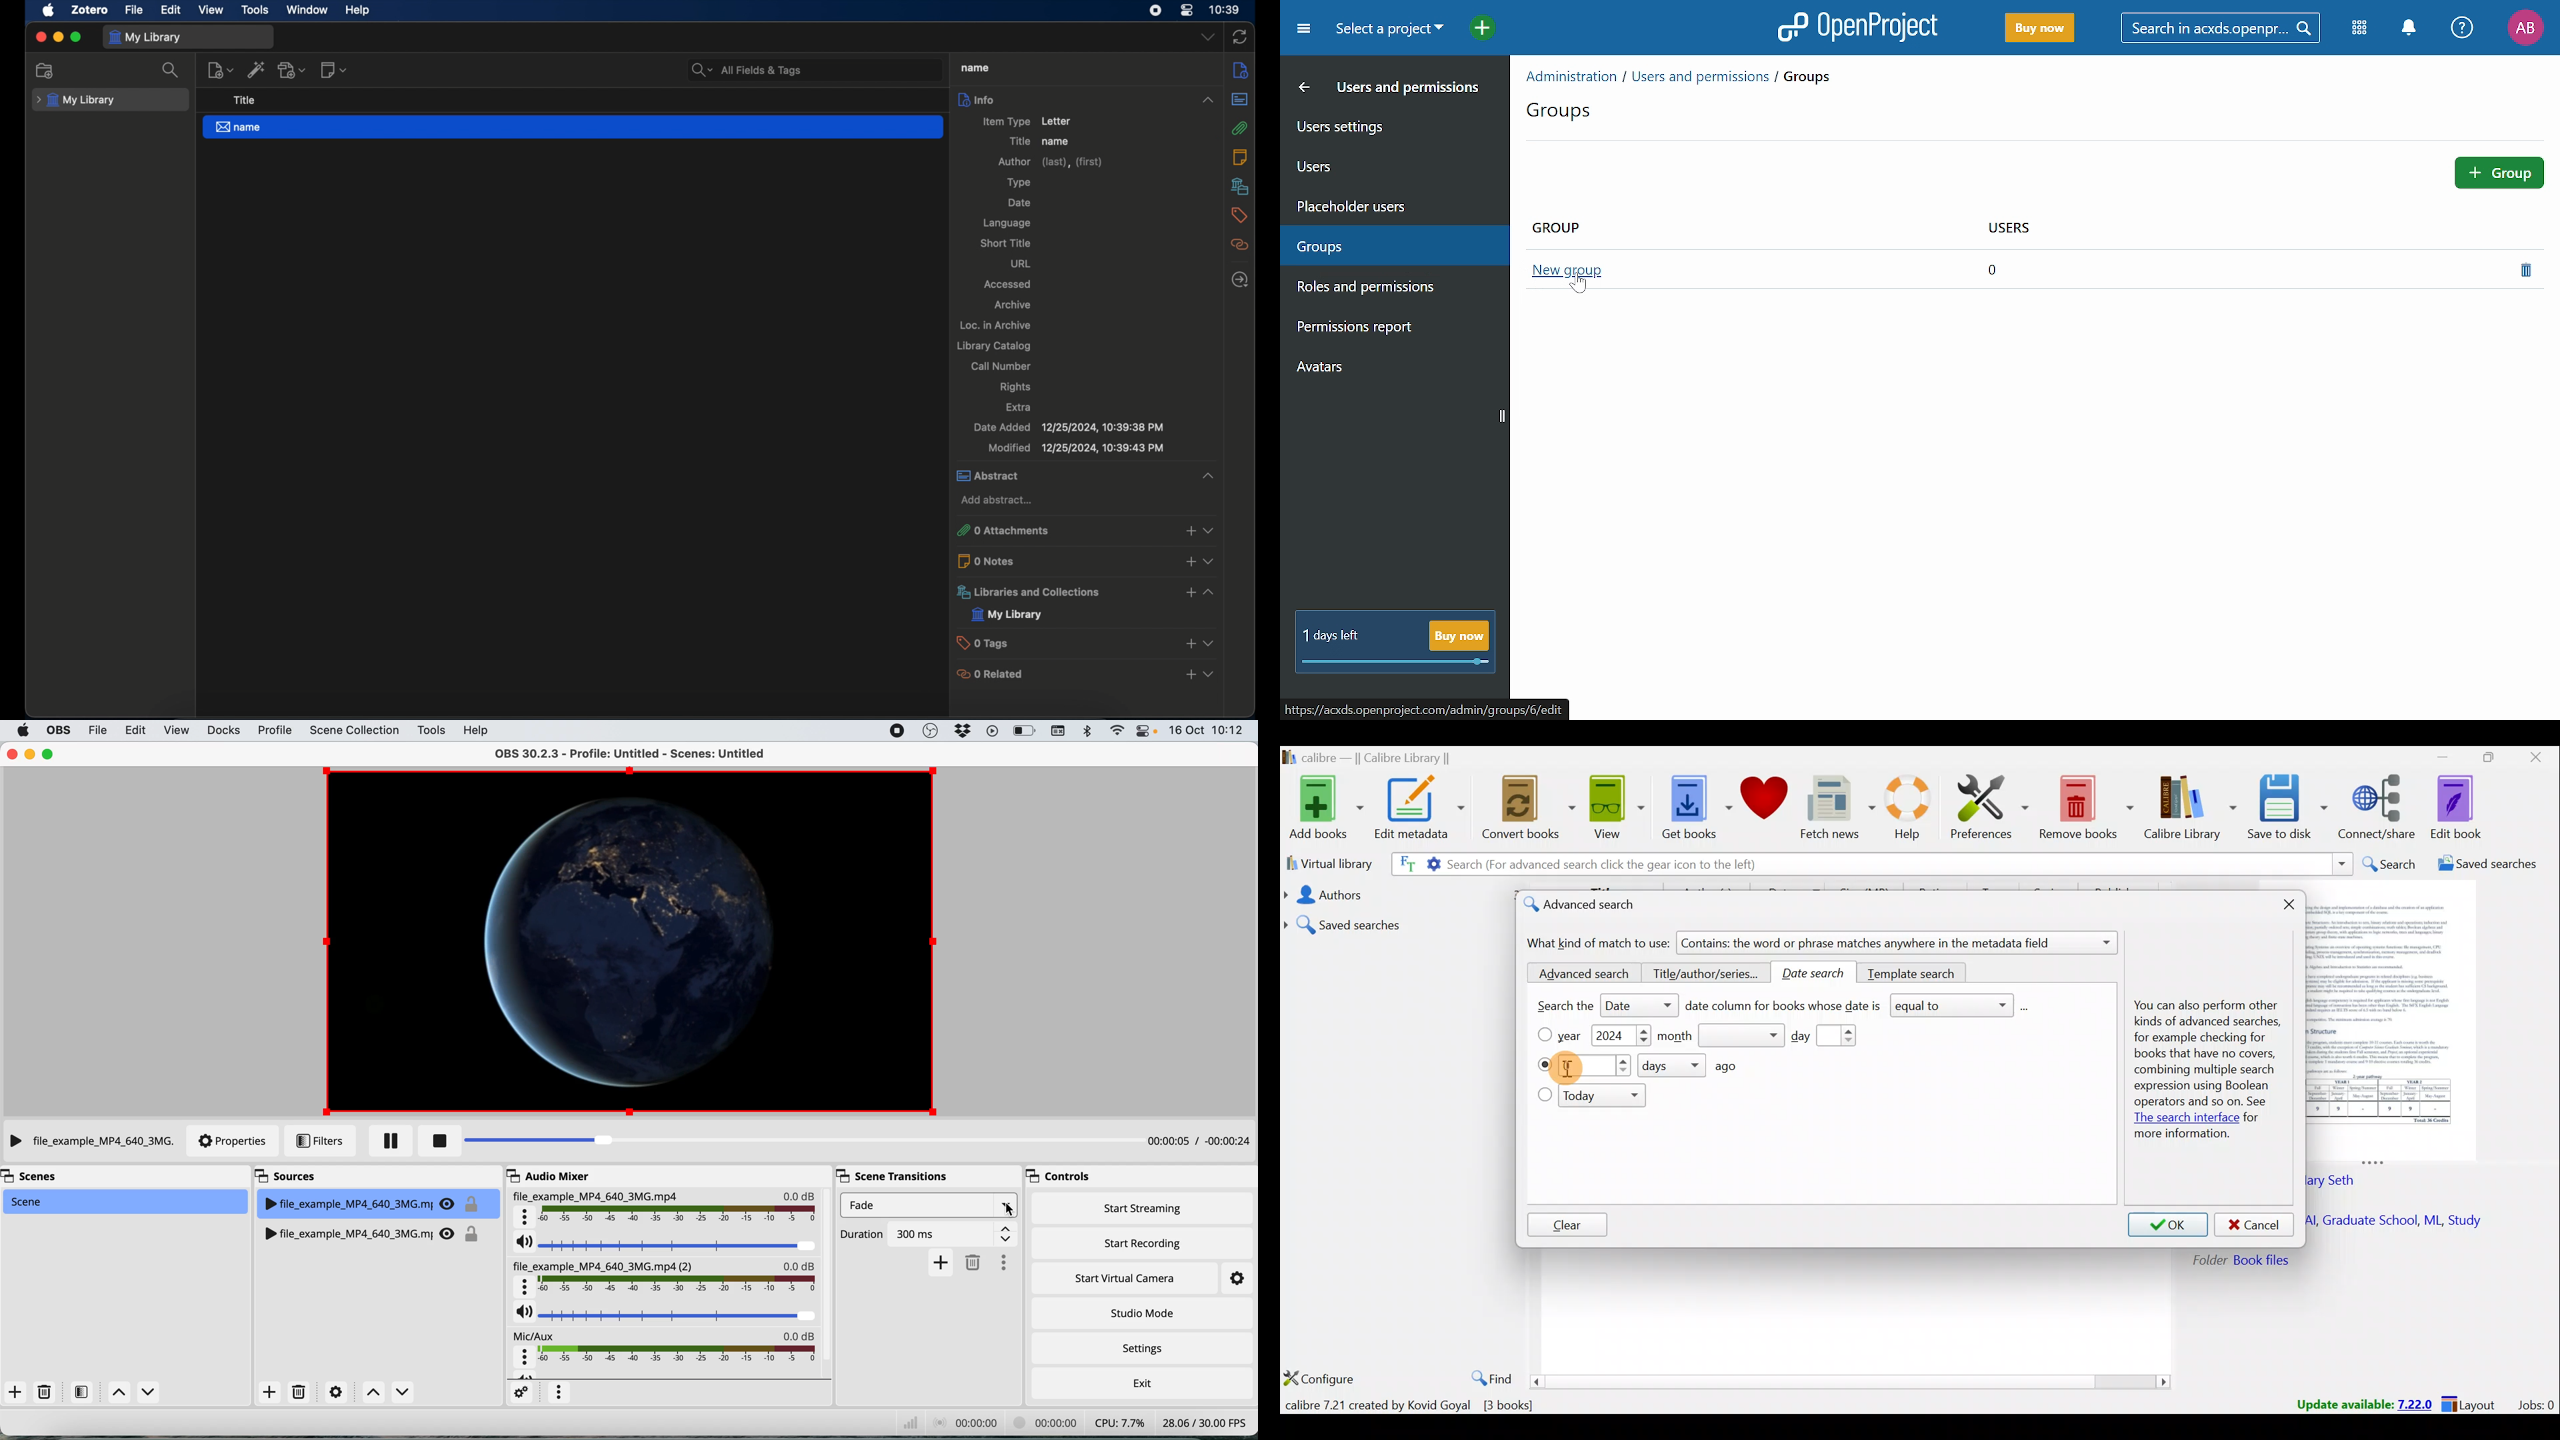 The height and width of the screenshot is (1456, 2576). What do you see at coordinates (32, 755) in the screenshot?
I see `minimise` at bounding box center [32, 755].